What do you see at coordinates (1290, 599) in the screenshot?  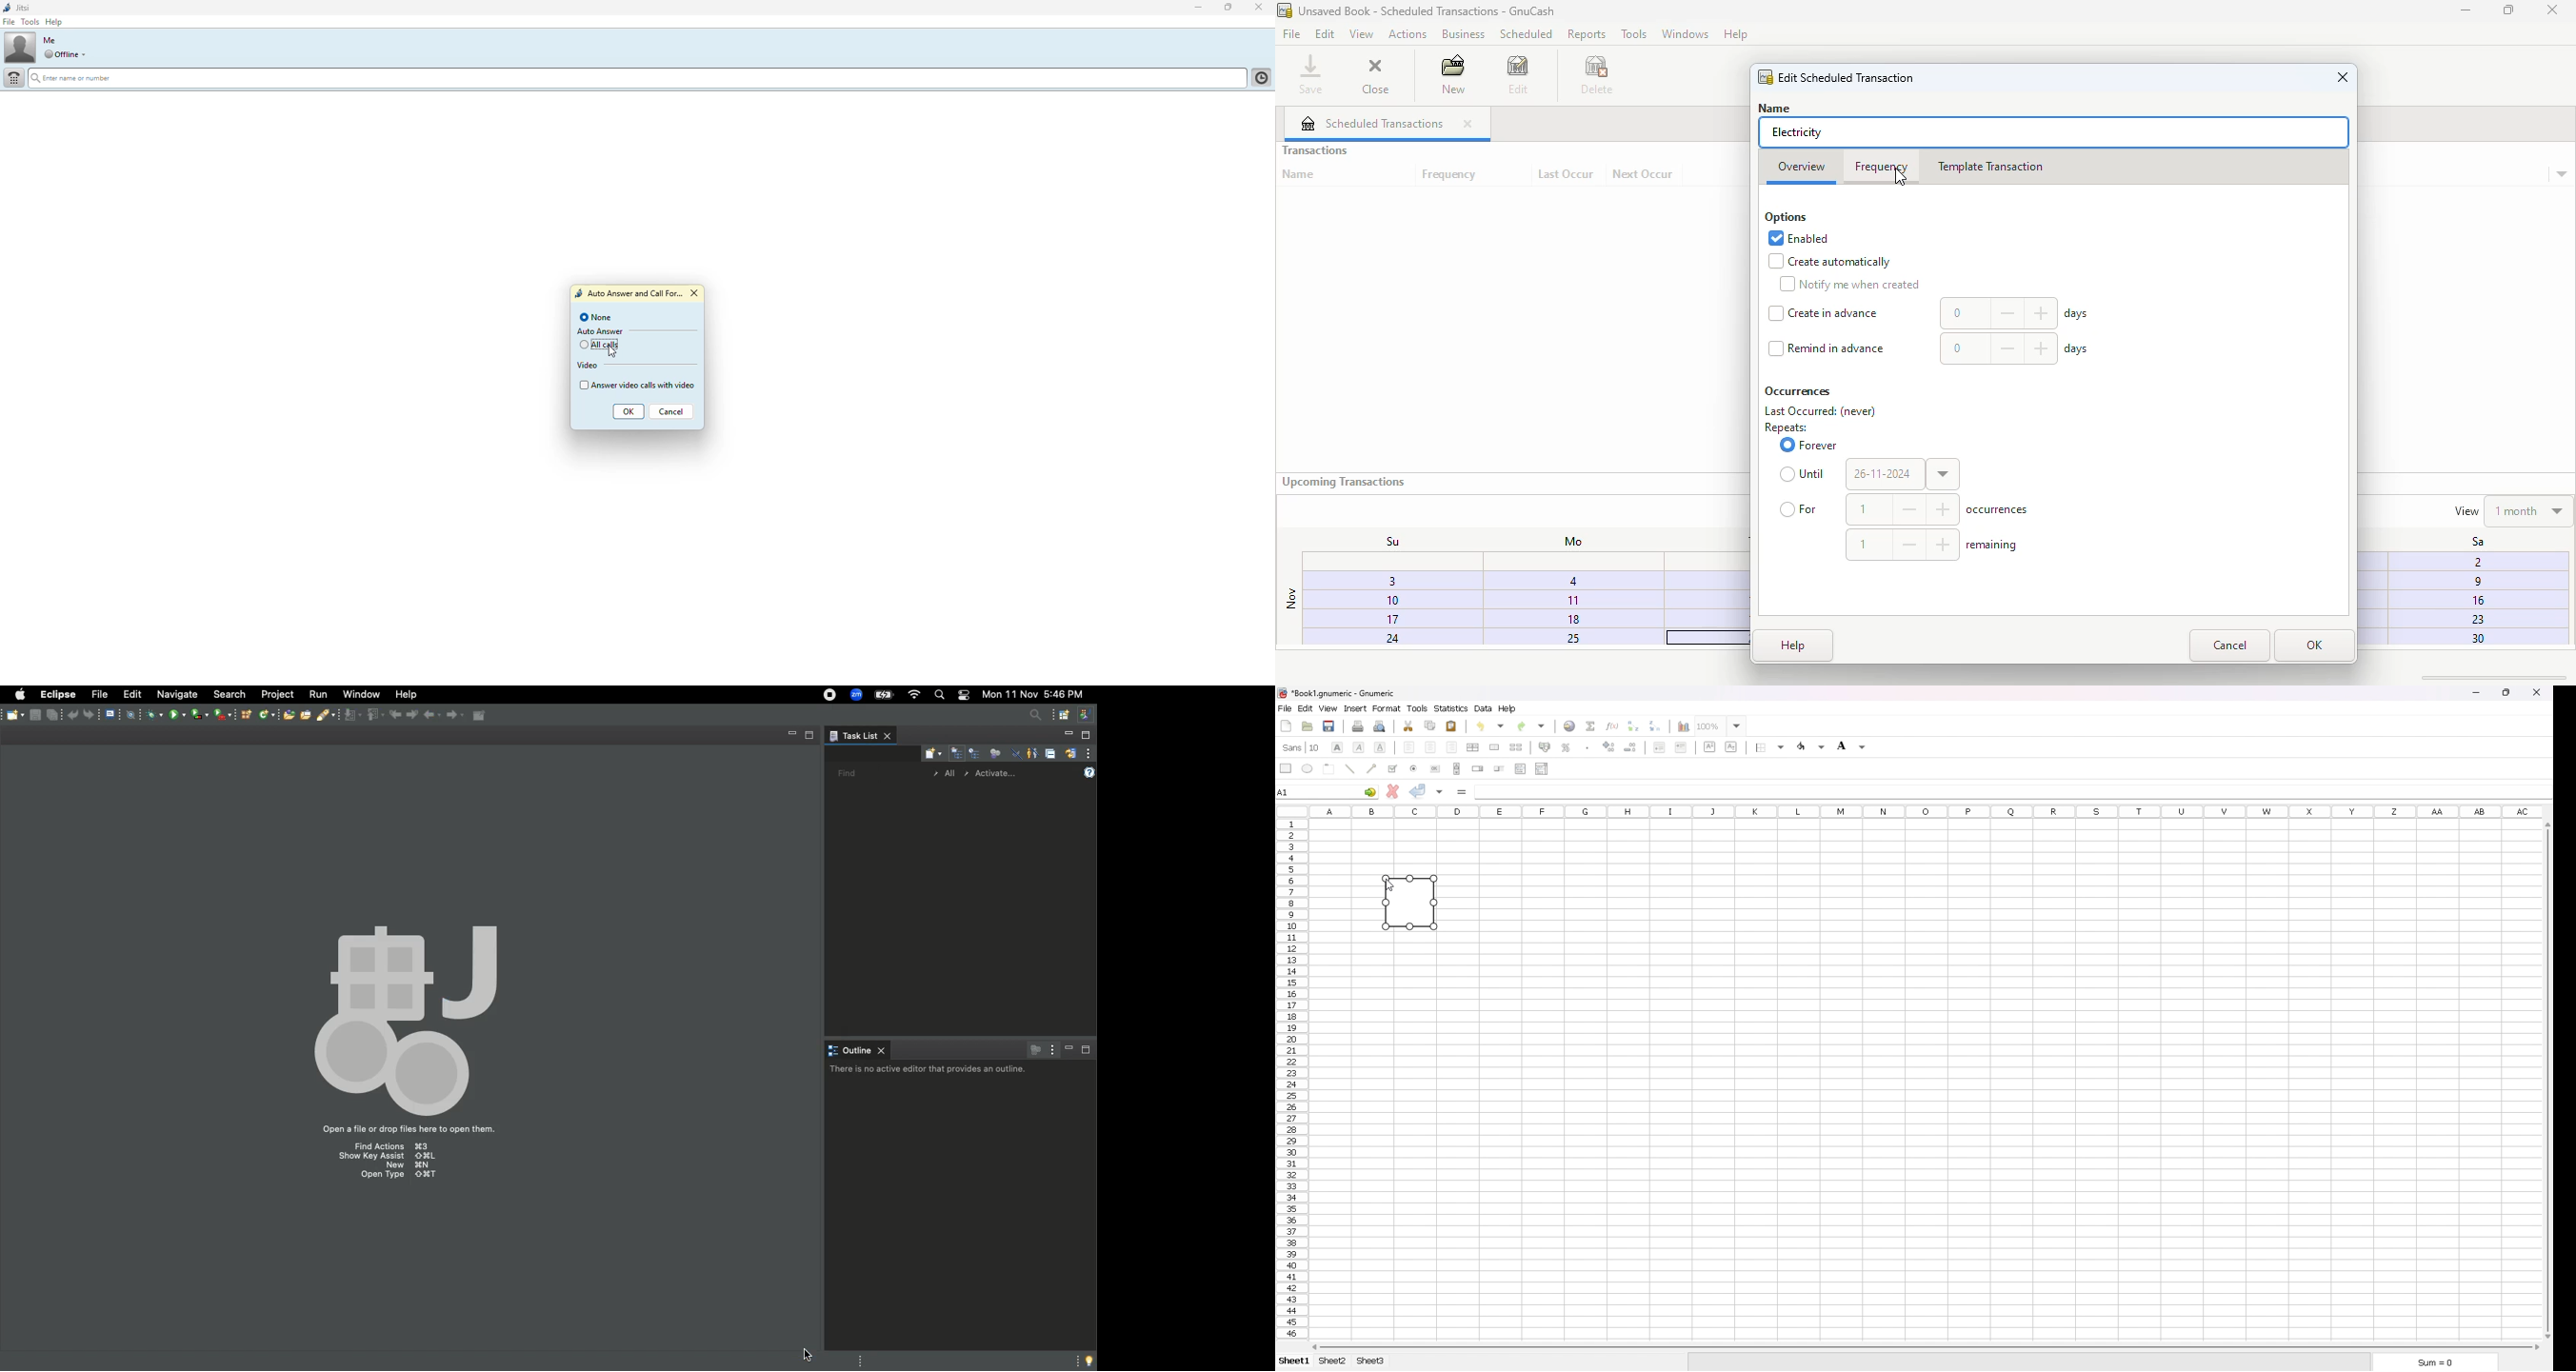 I see `nov` at bounding box center [1290, 599].